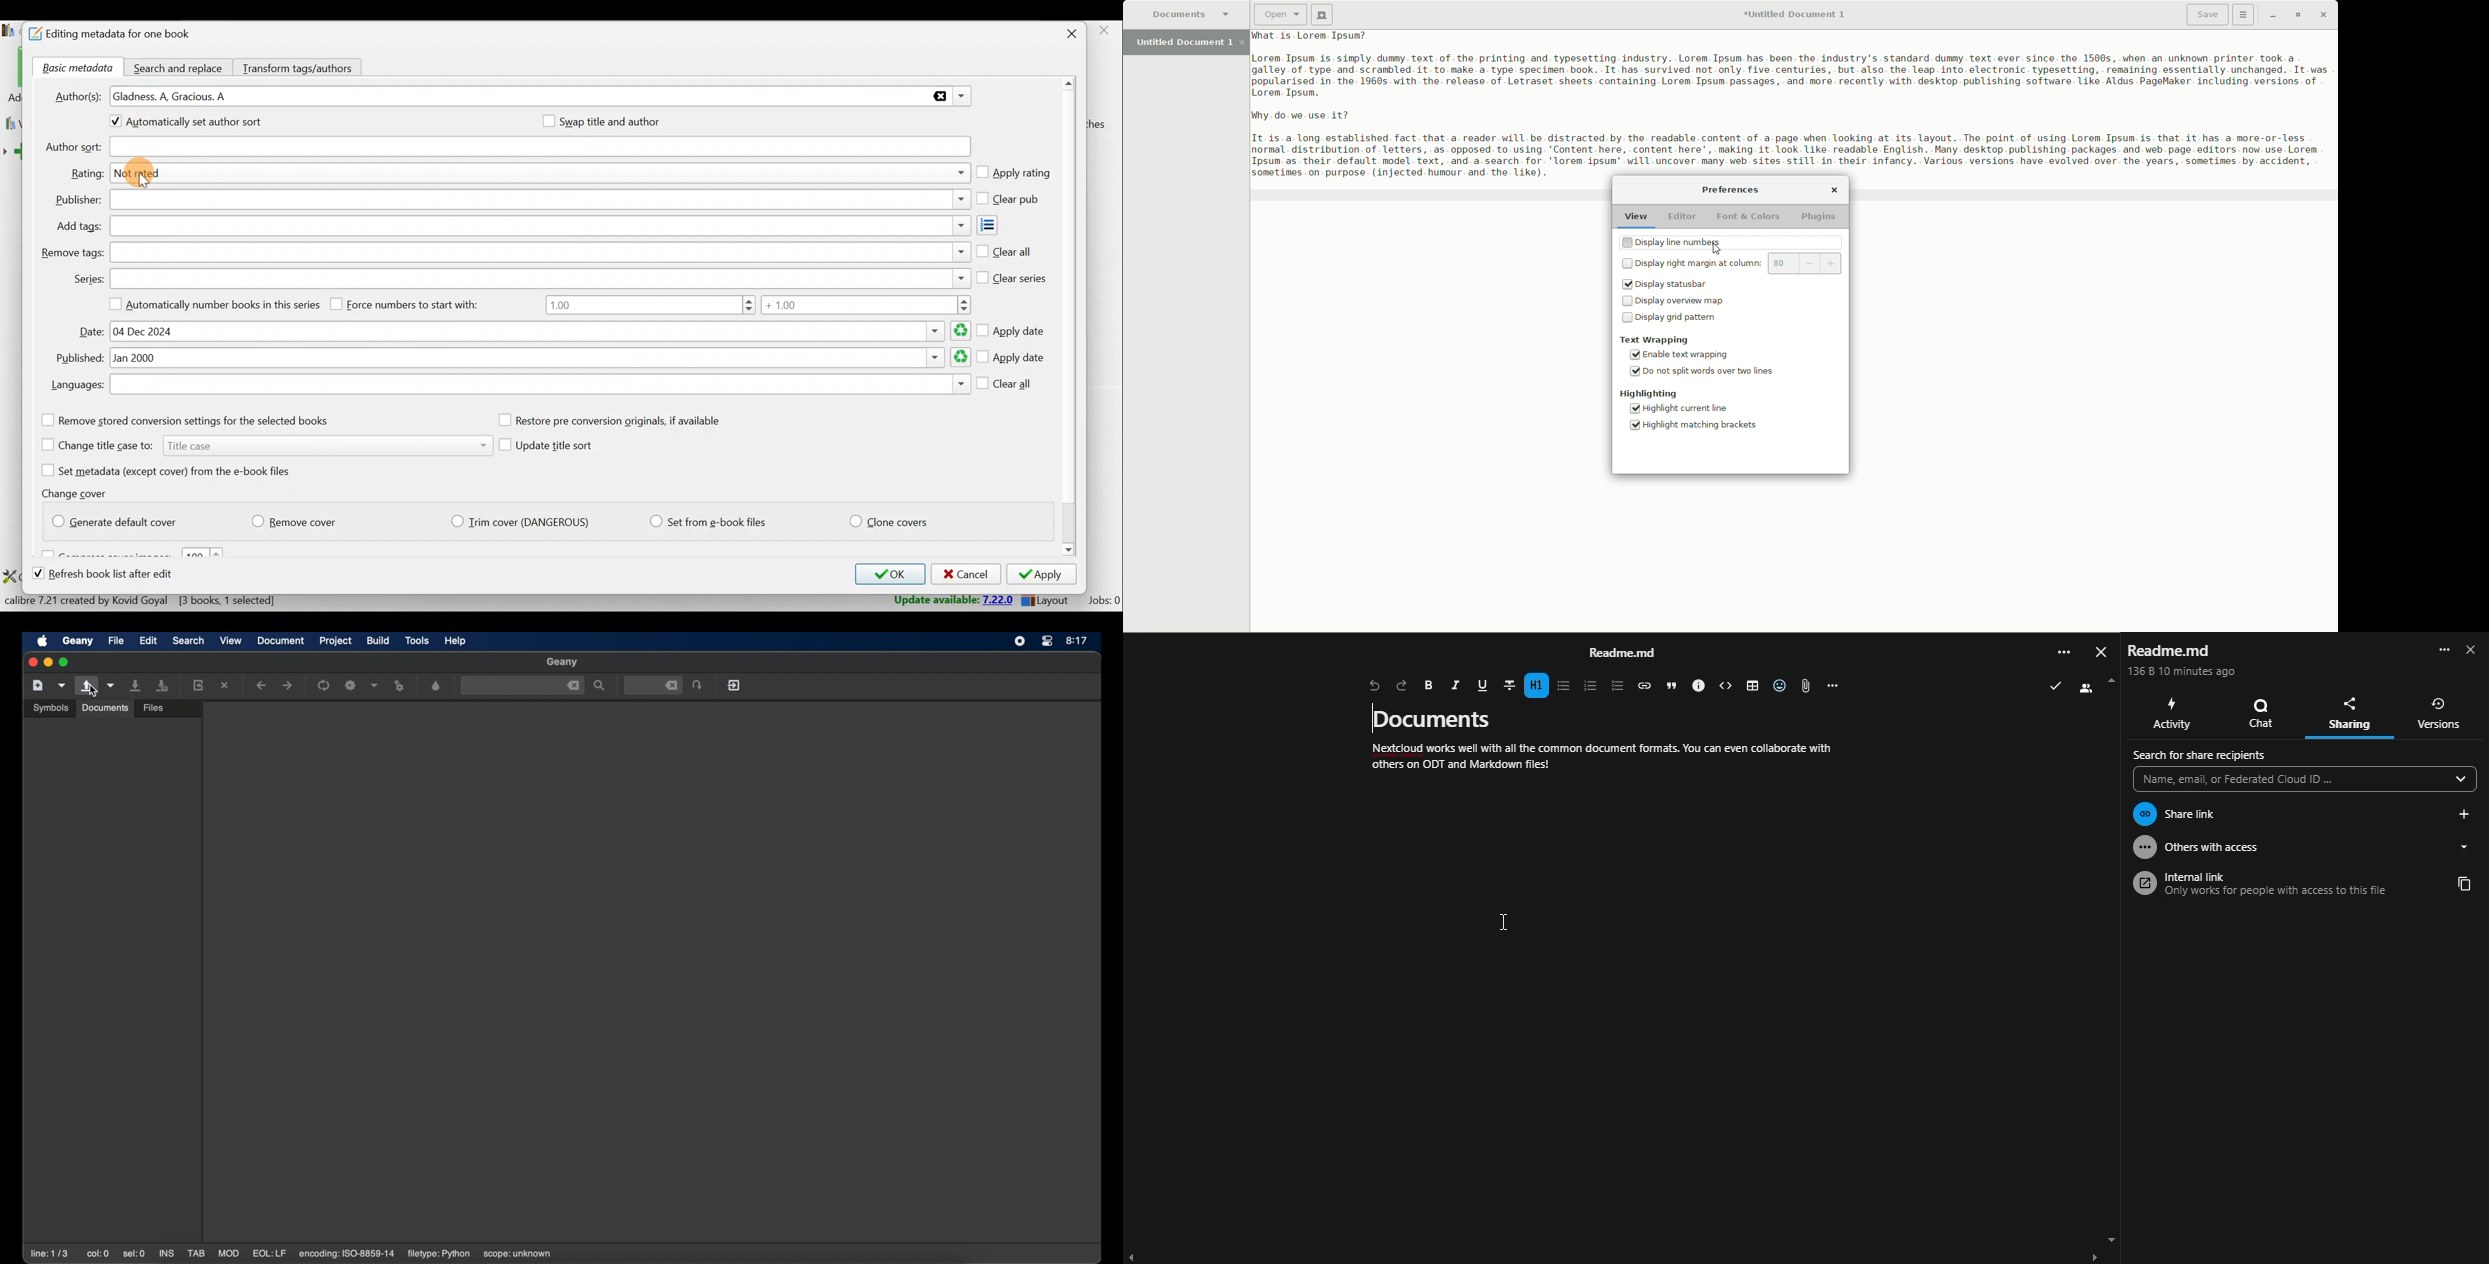 Image resolution: width=2492 pixels, height=1288 pixels. Describe the element at coordinates (1440, 717) in the screenshot. I see `documents` at that location.